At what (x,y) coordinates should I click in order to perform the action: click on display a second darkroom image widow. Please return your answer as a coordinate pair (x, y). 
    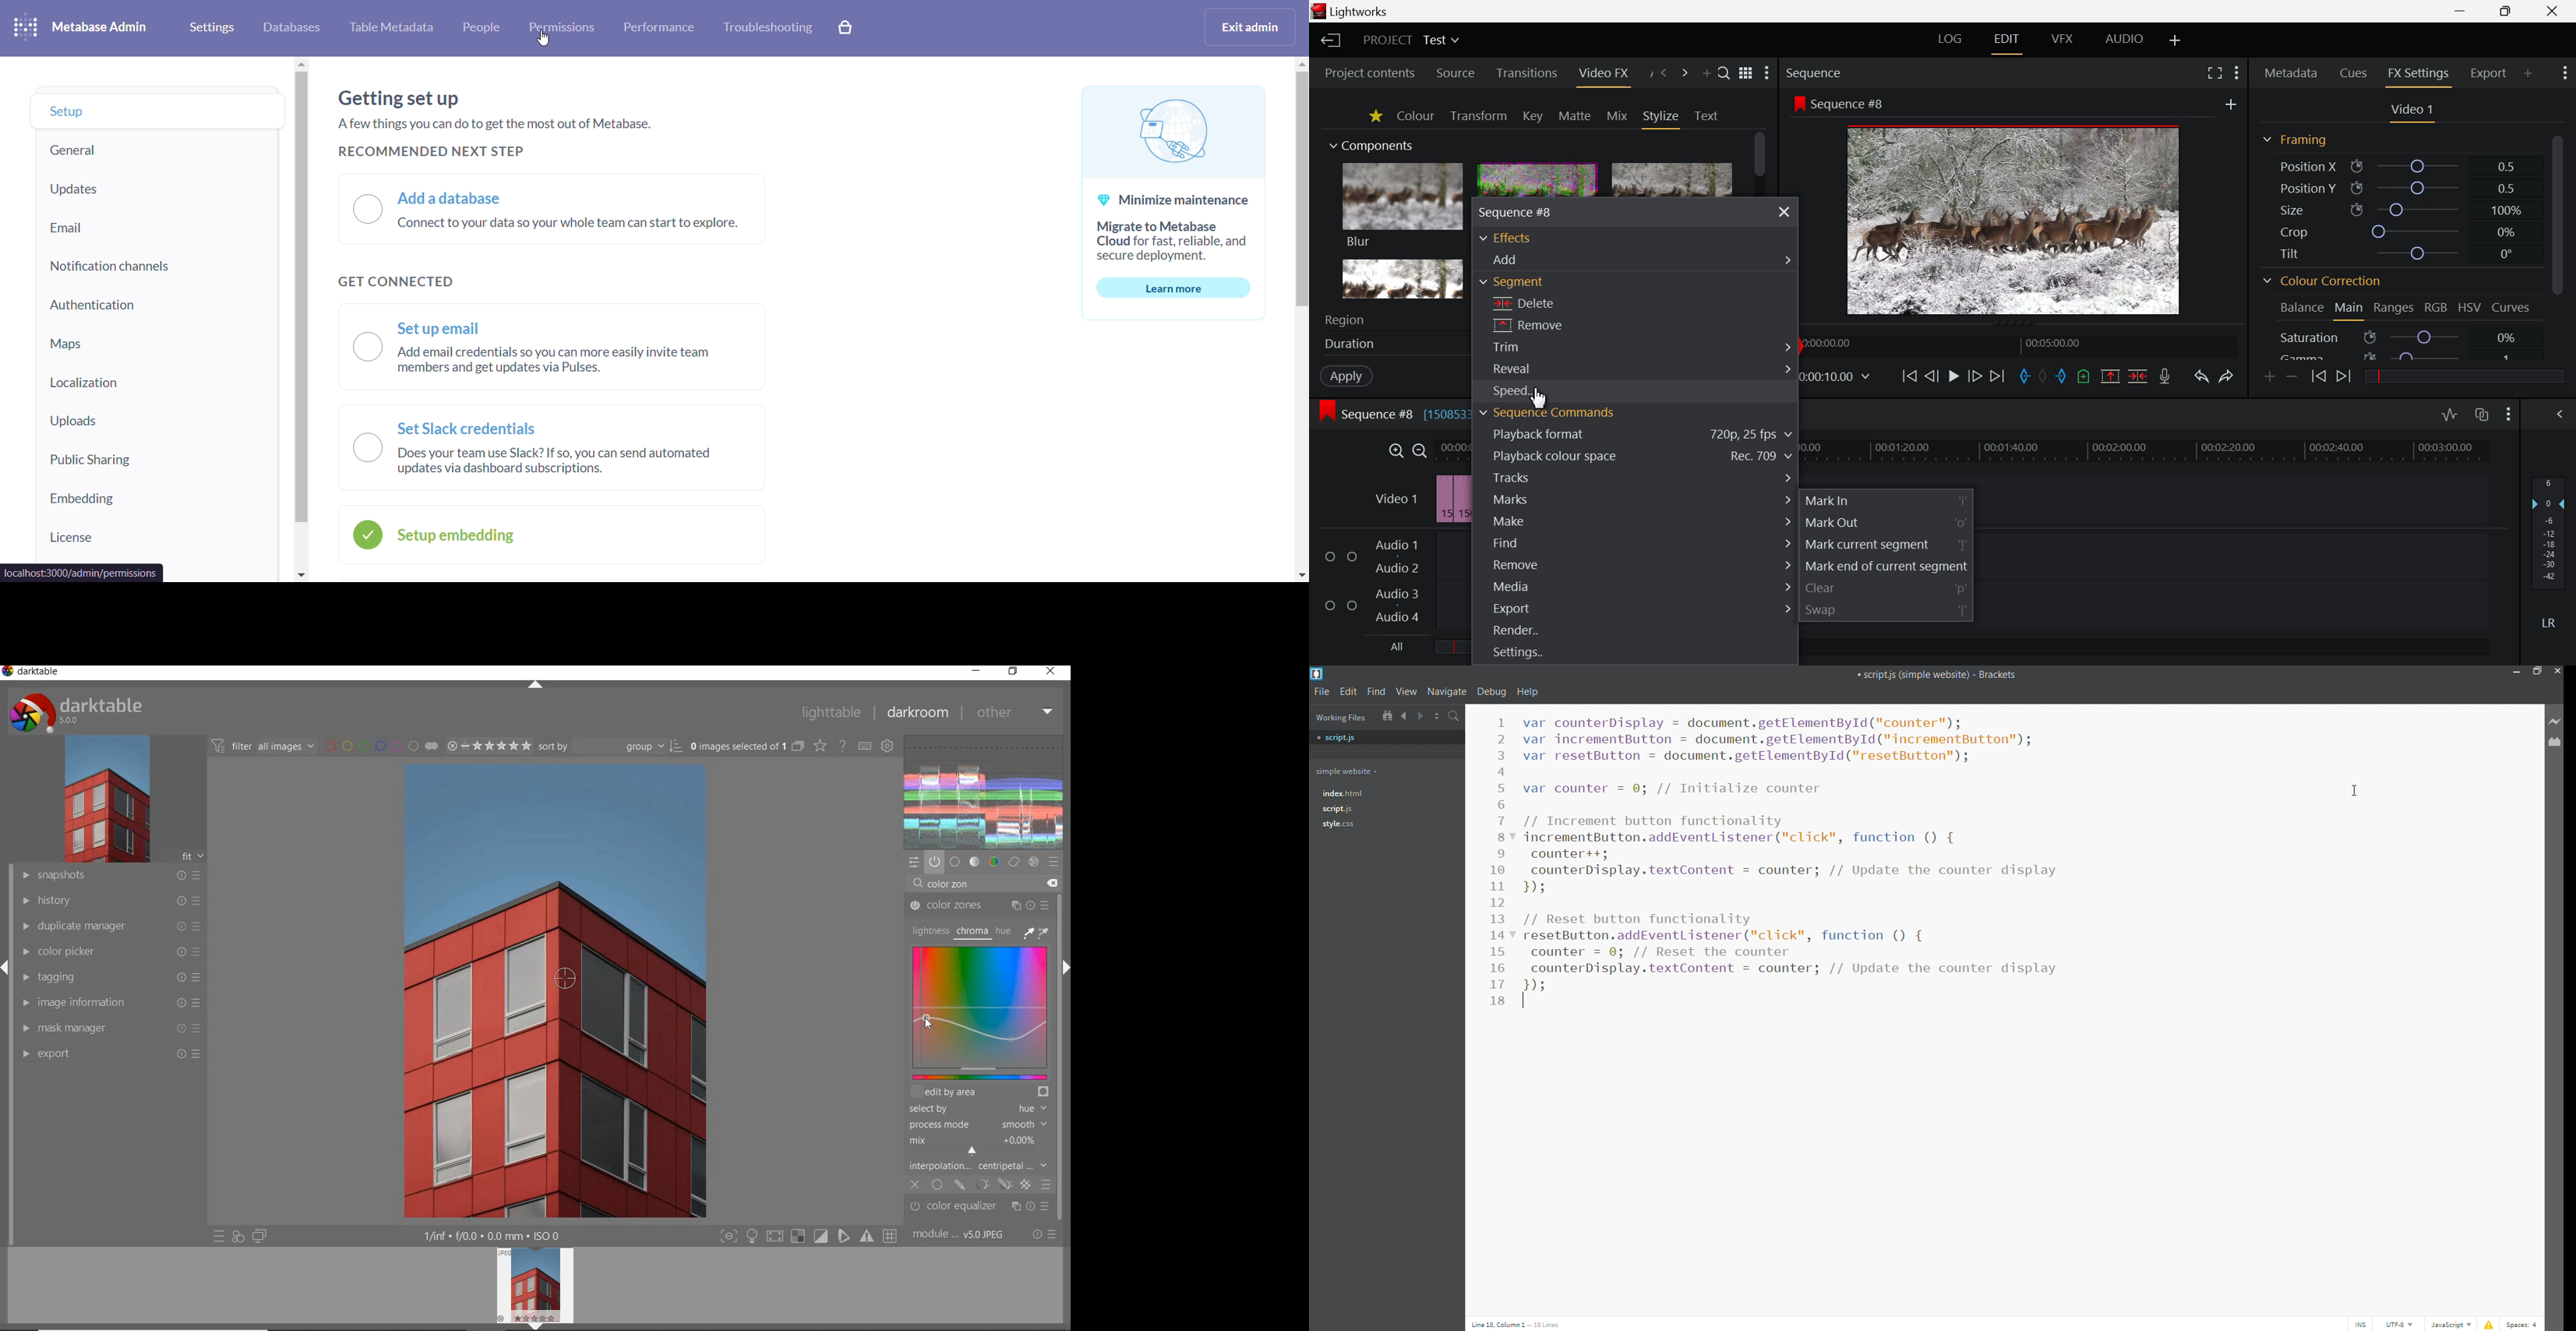
    Looking at the image, I should click on (259, 1235).